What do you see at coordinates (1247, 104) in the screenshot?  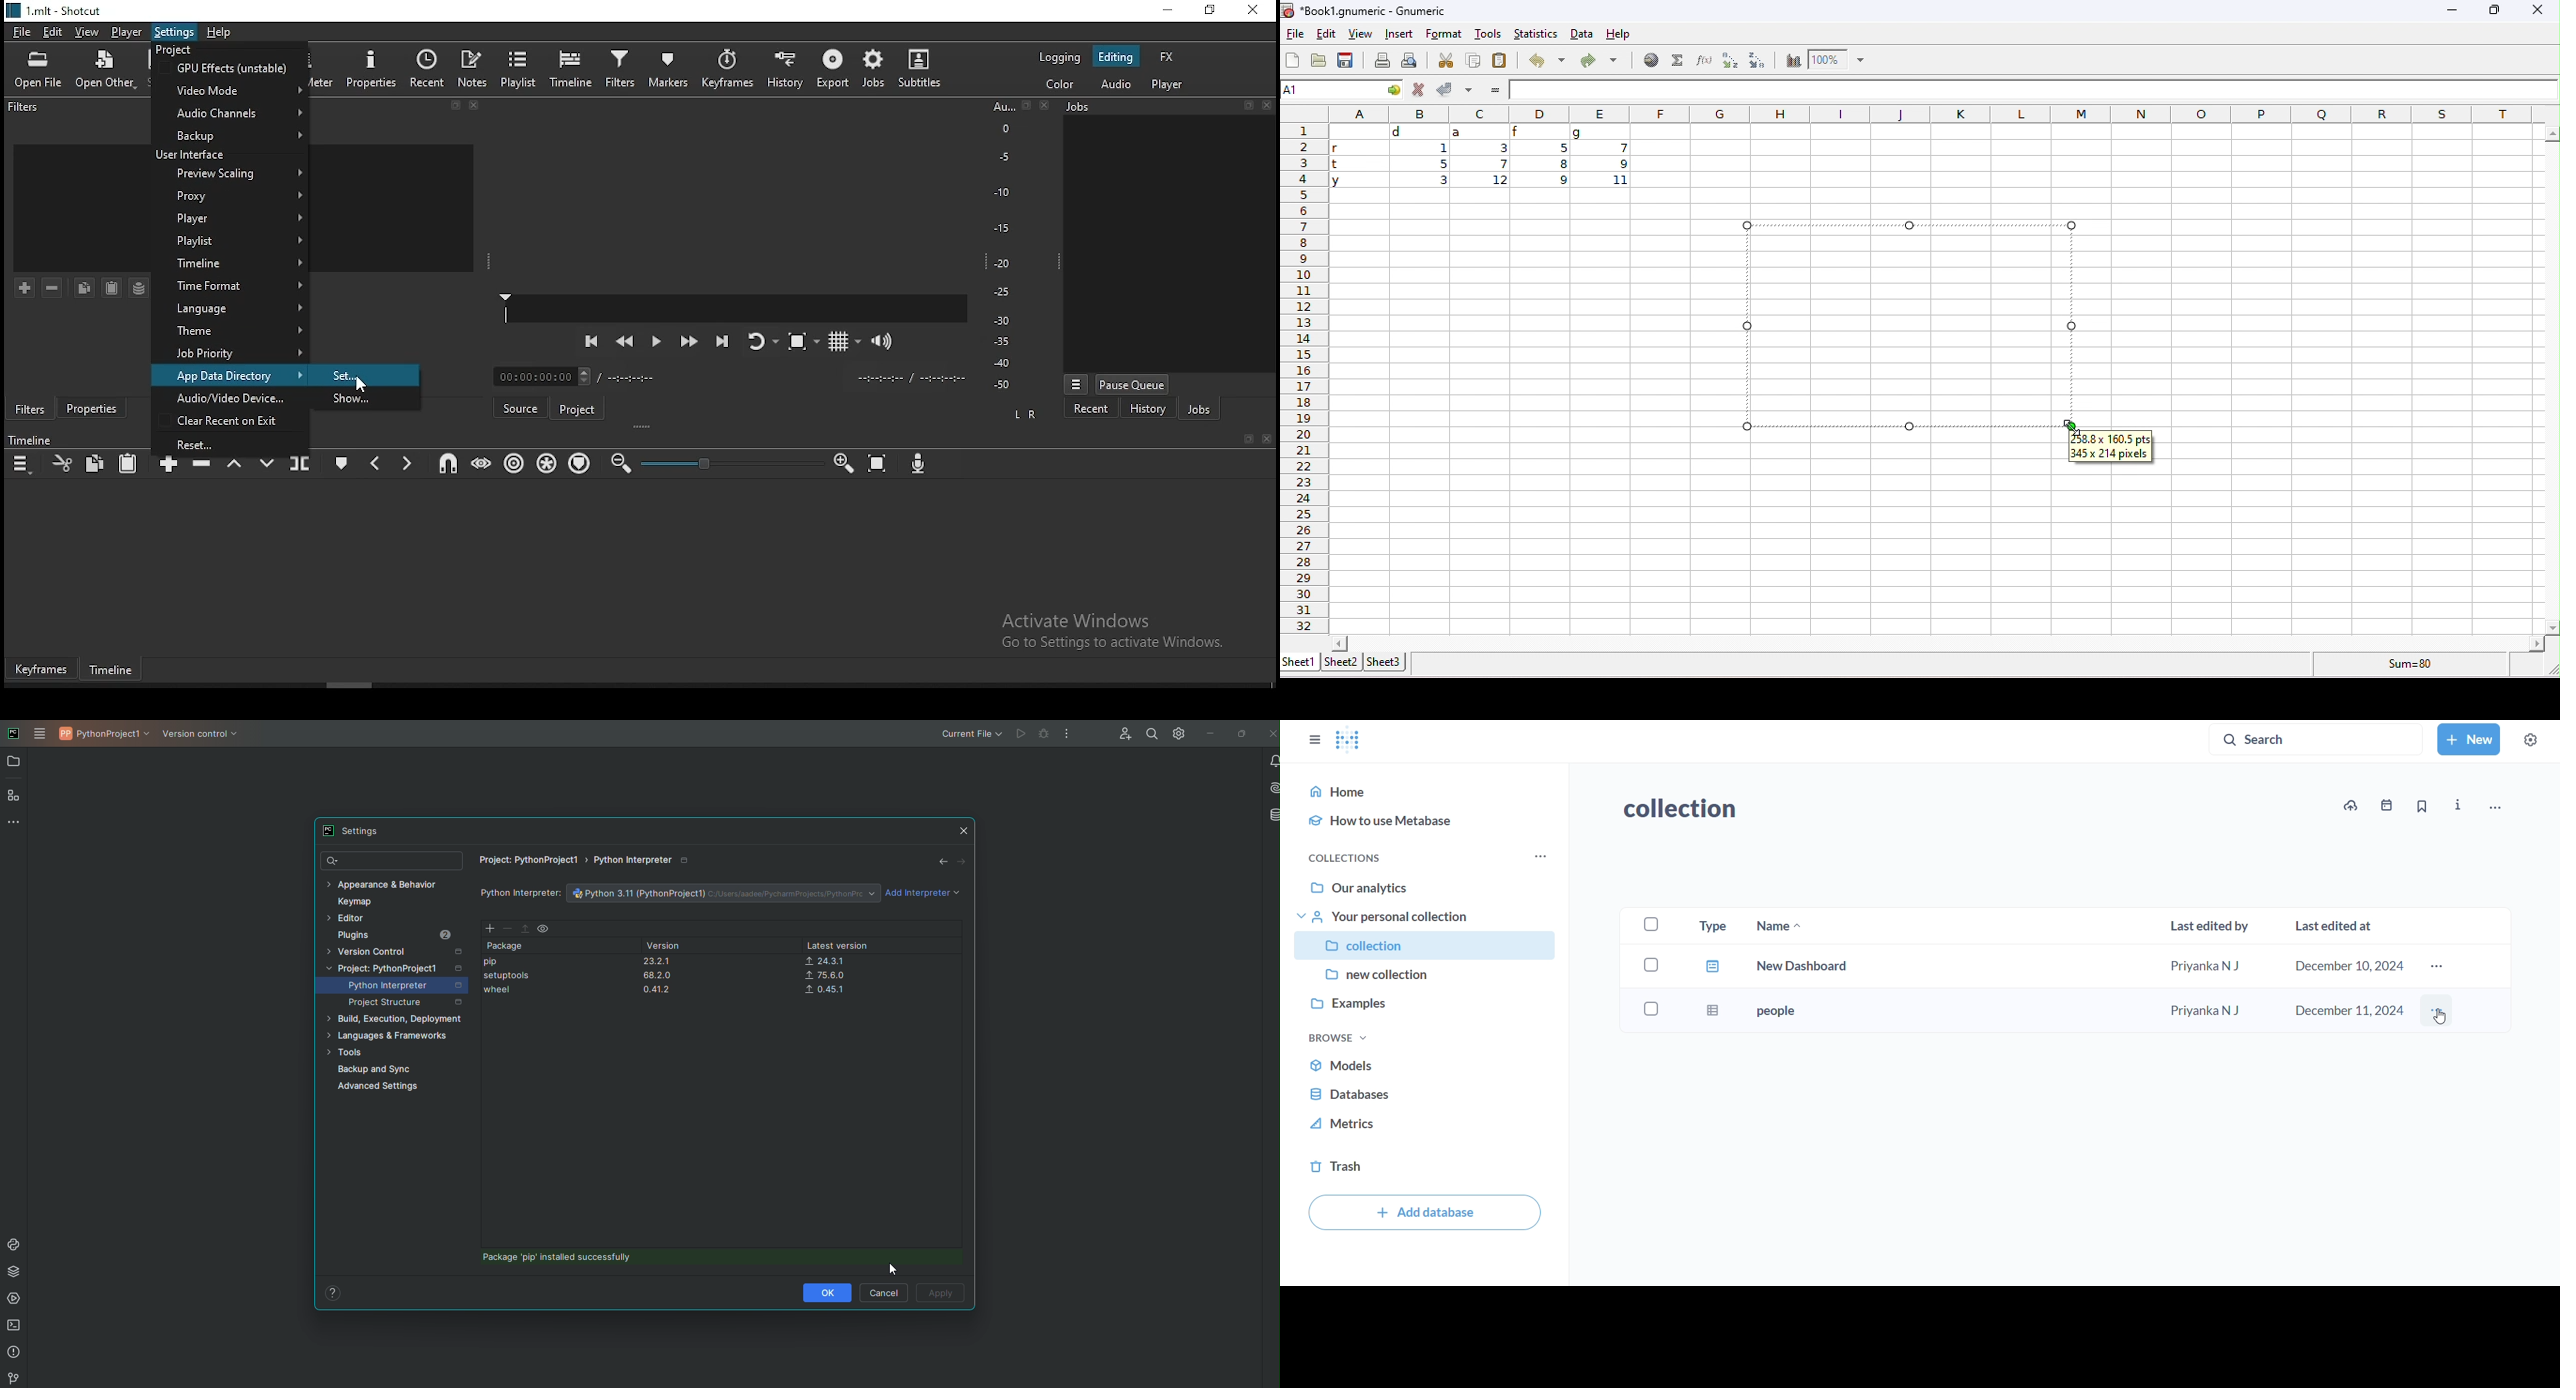 I see `Bookmark` at bounding box center [1247, 104].